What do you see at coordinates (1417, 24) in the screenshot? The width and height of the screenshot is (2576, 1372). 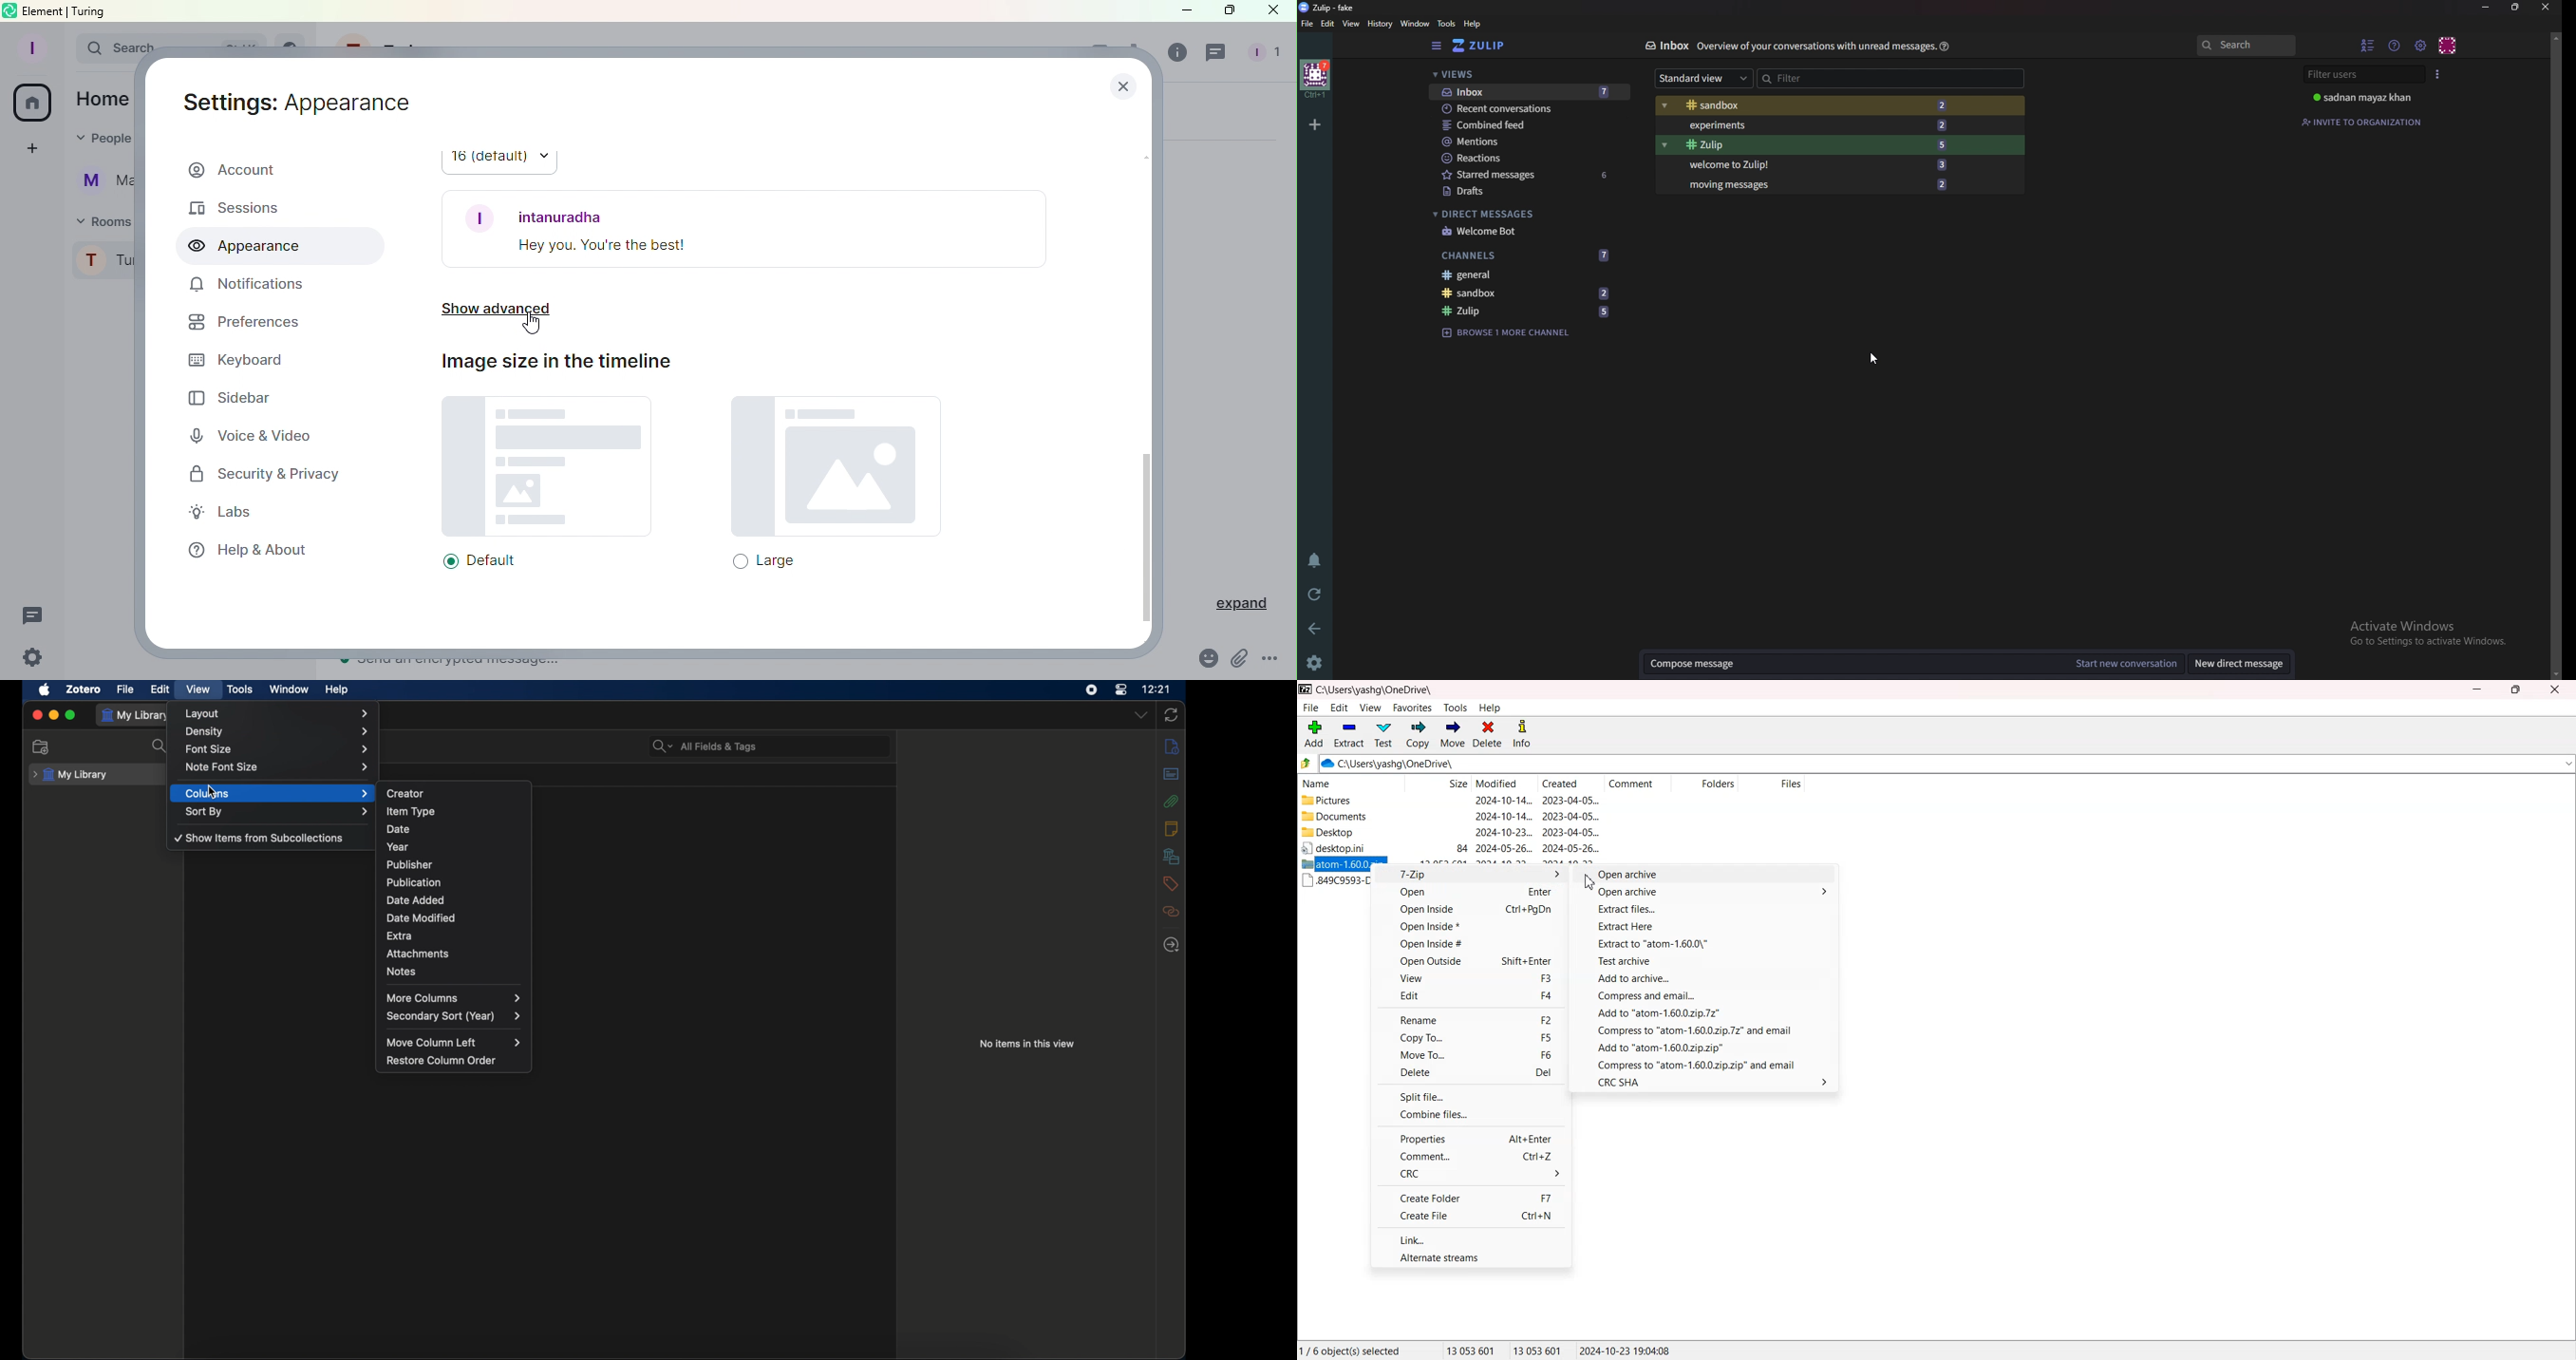 I see `Window` at bounding box center [1417, 24].